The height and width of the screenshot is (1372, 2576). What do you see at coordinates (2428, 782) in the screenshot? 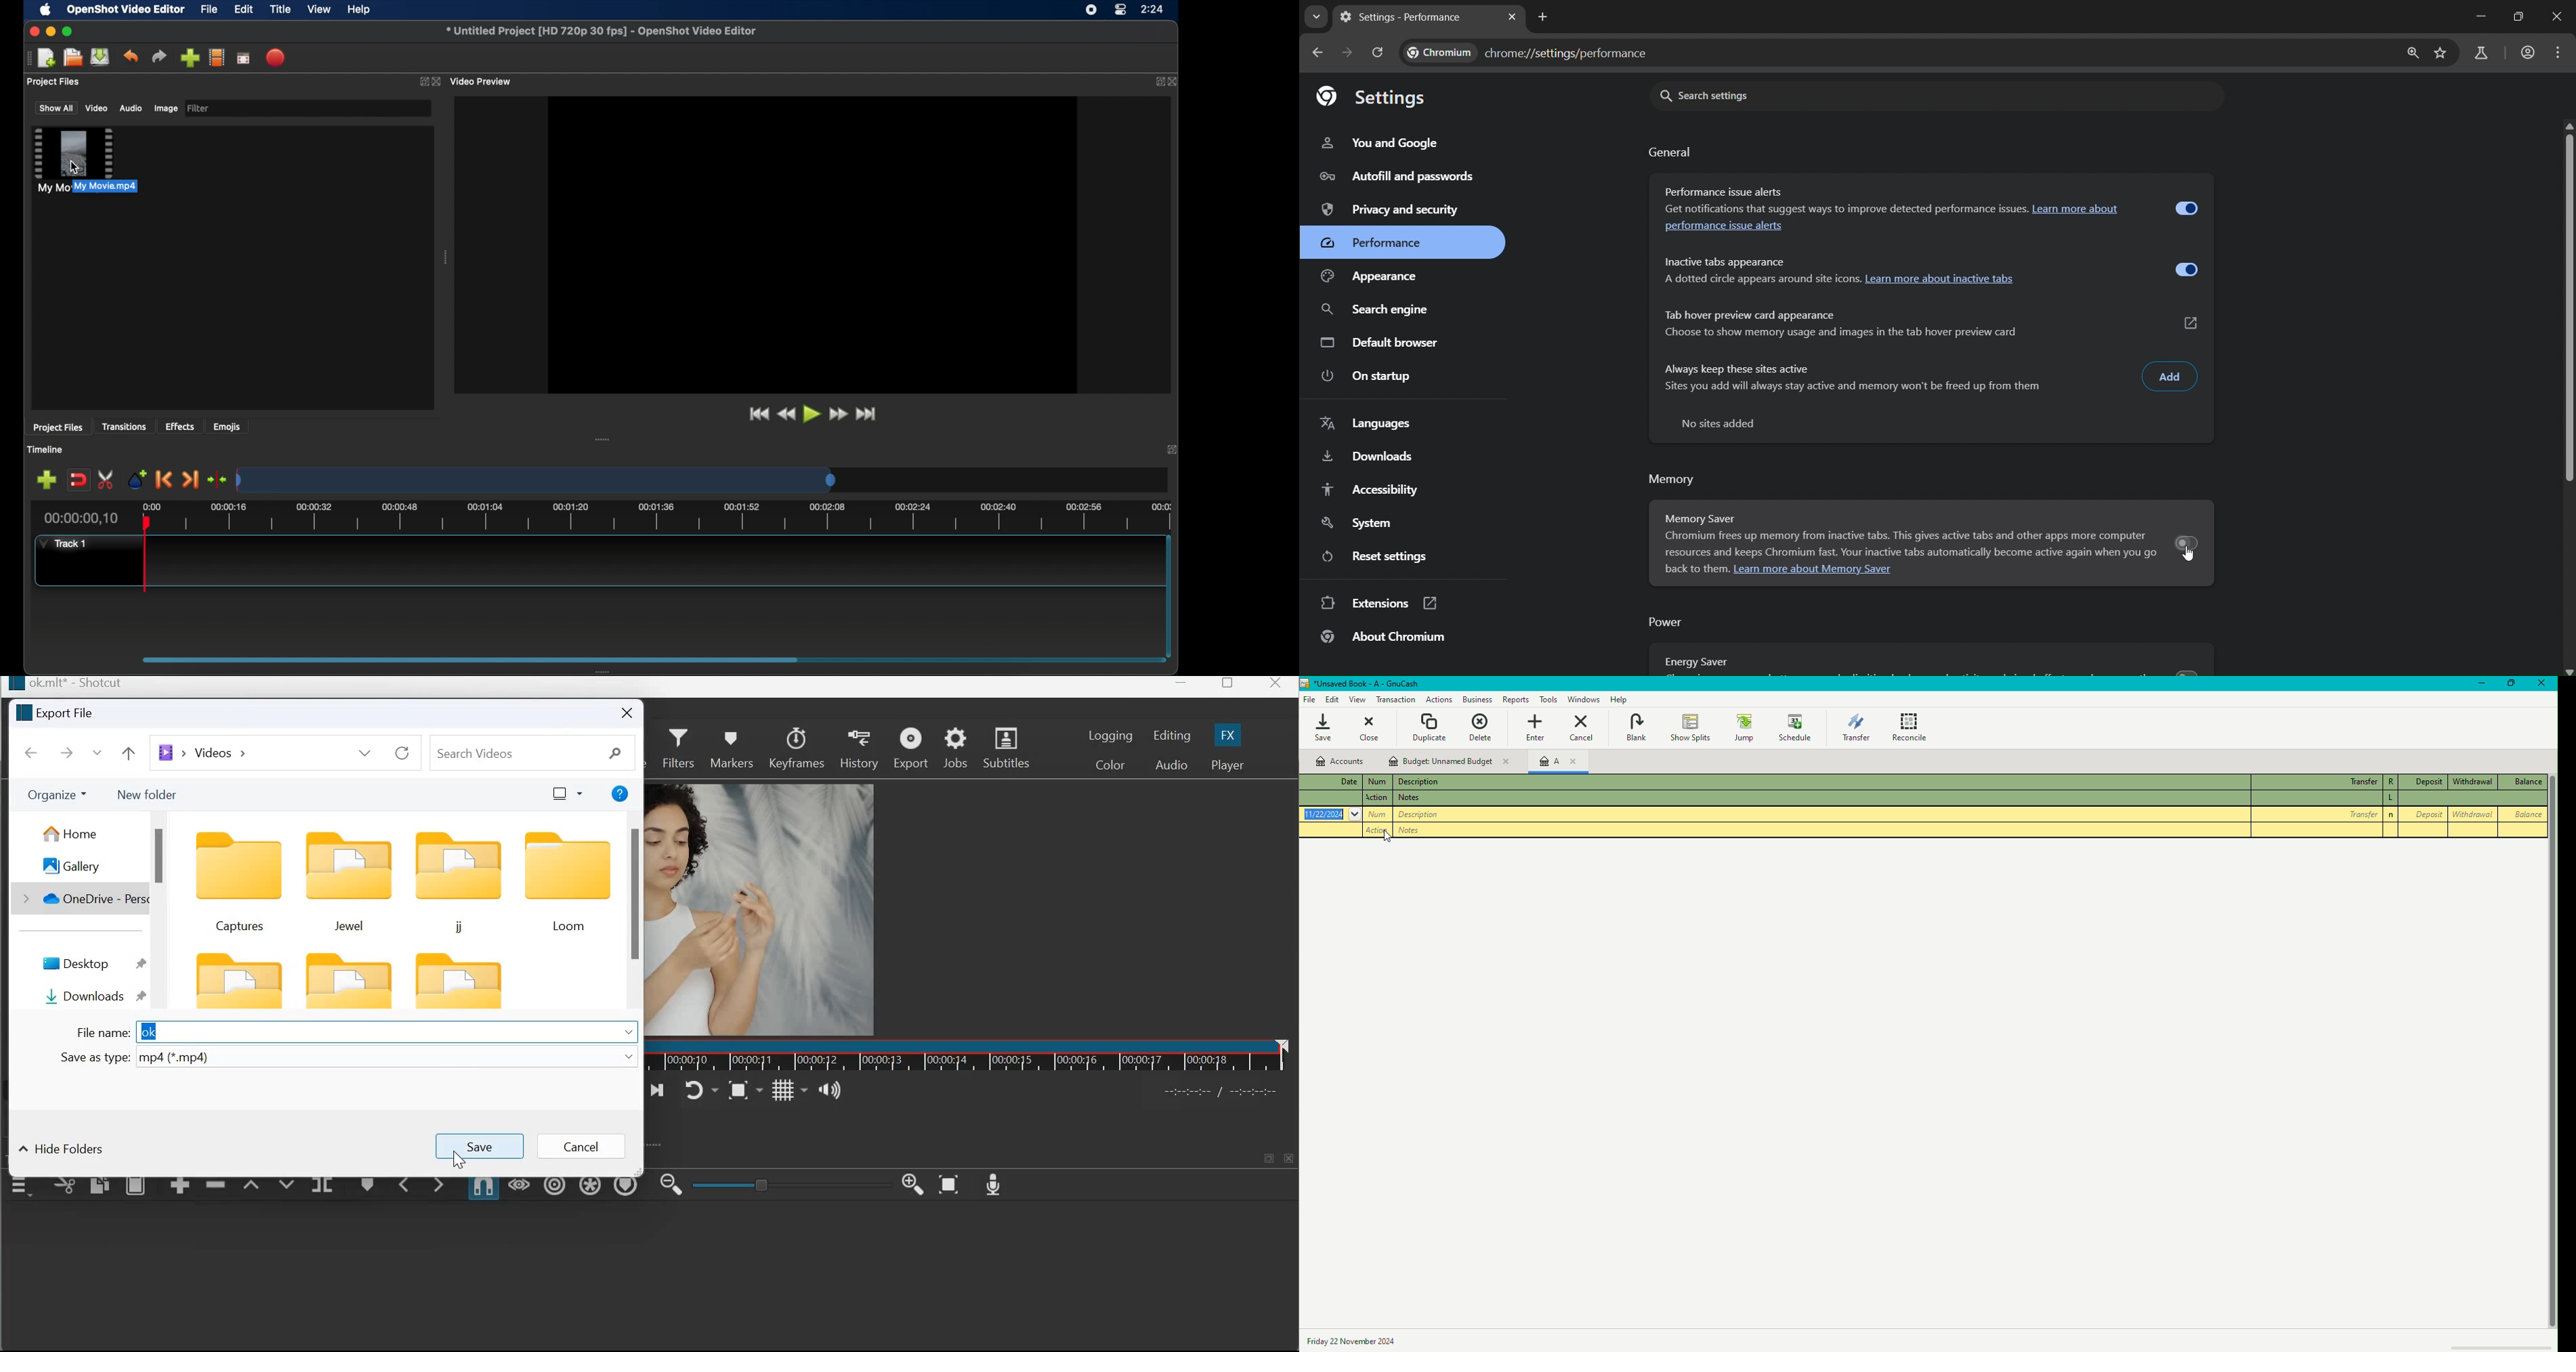
I see `Deposit` at bounding box center [2428, 782].